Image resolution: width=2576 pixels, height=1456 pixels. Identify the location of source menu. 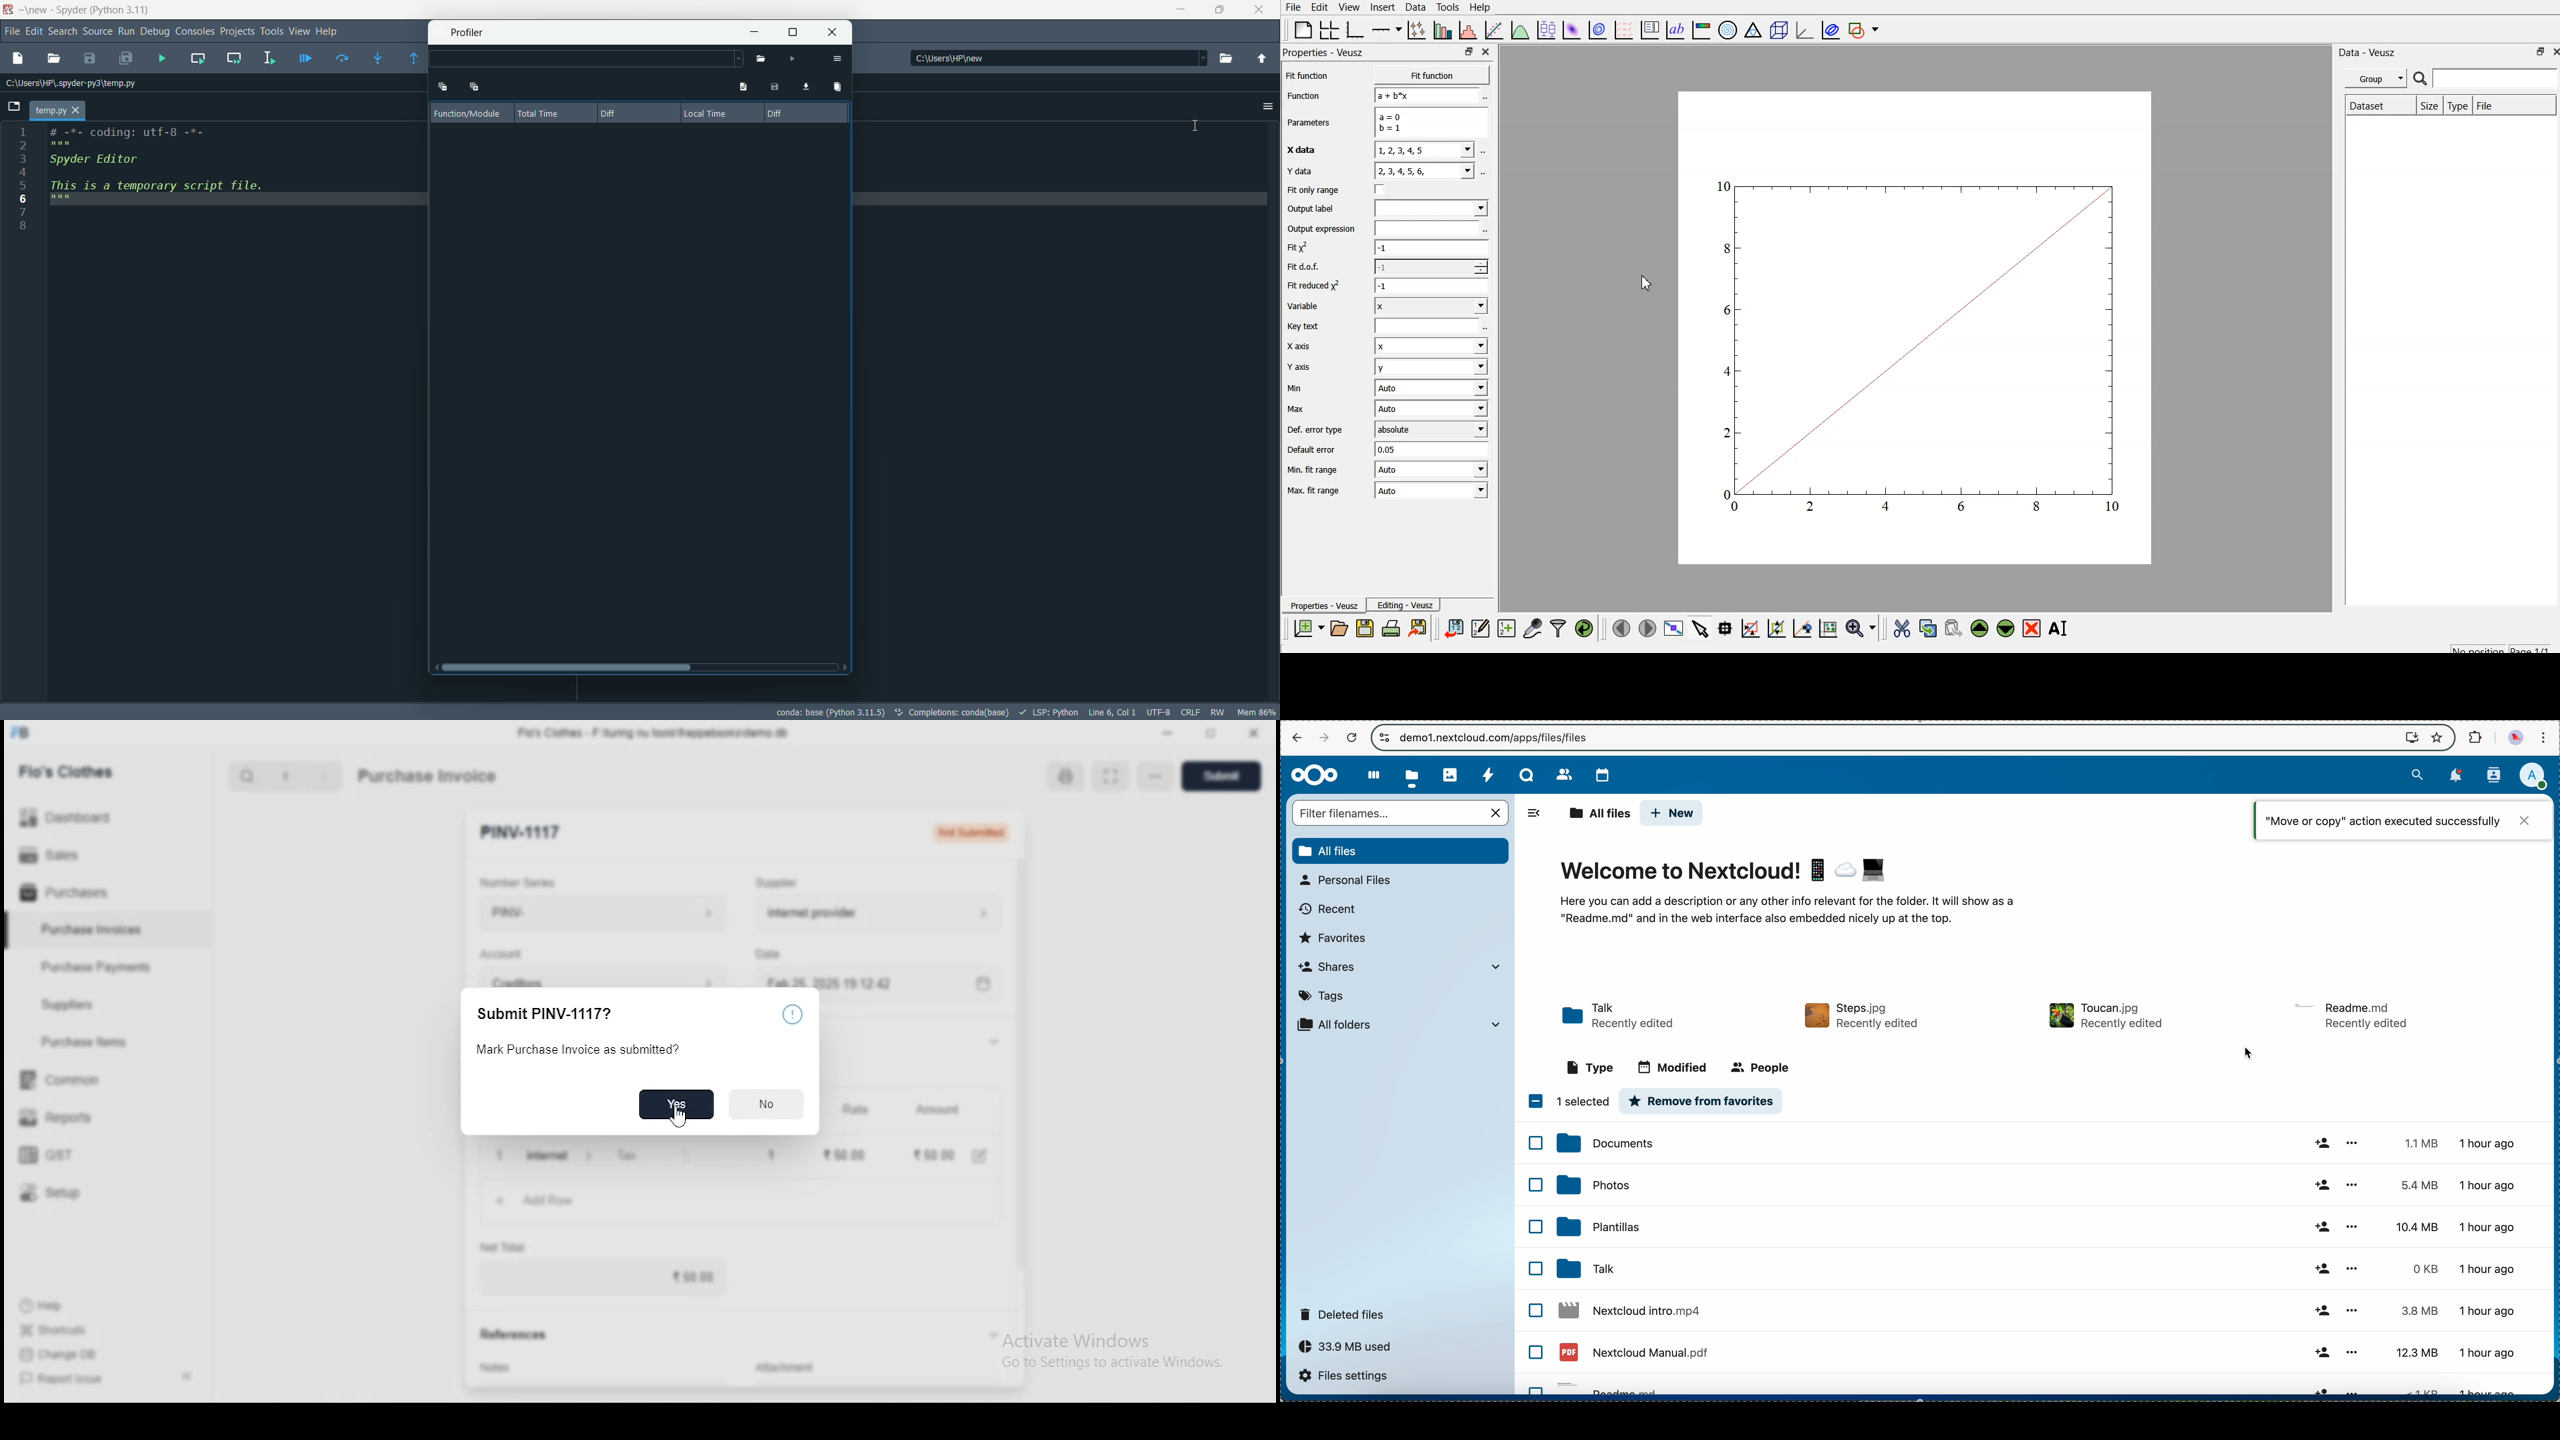
(95, 32).